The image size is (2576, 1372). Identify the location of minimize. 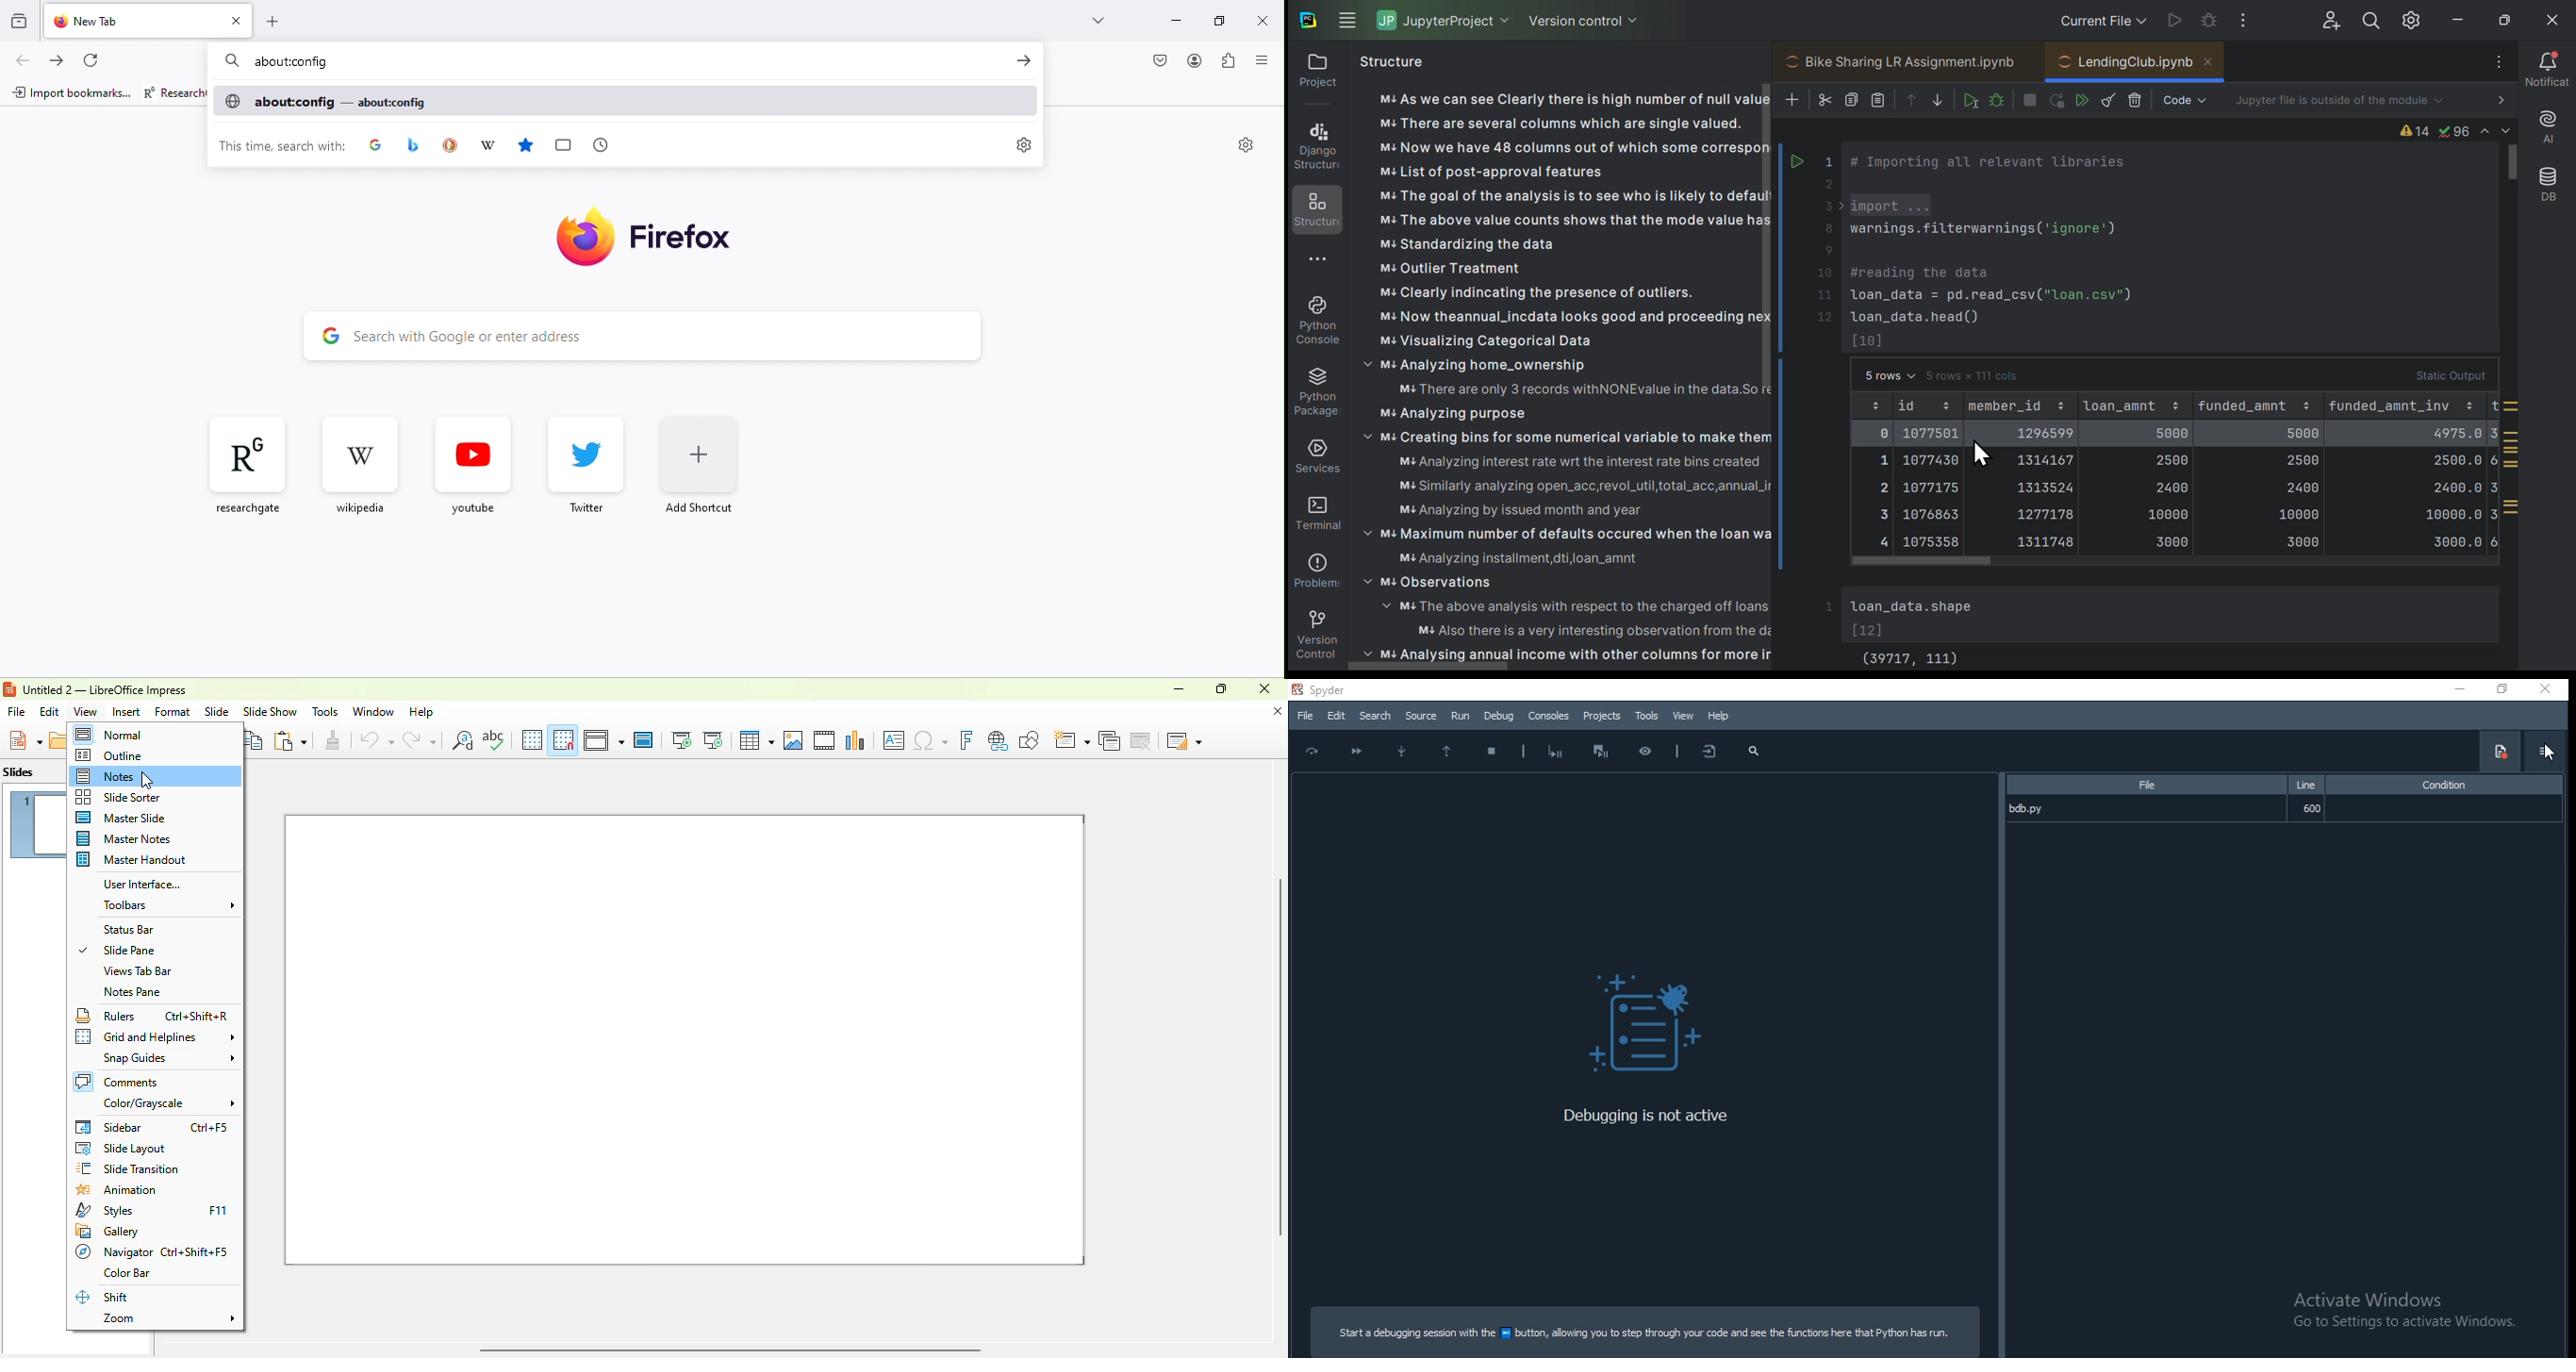
(1180, 689).